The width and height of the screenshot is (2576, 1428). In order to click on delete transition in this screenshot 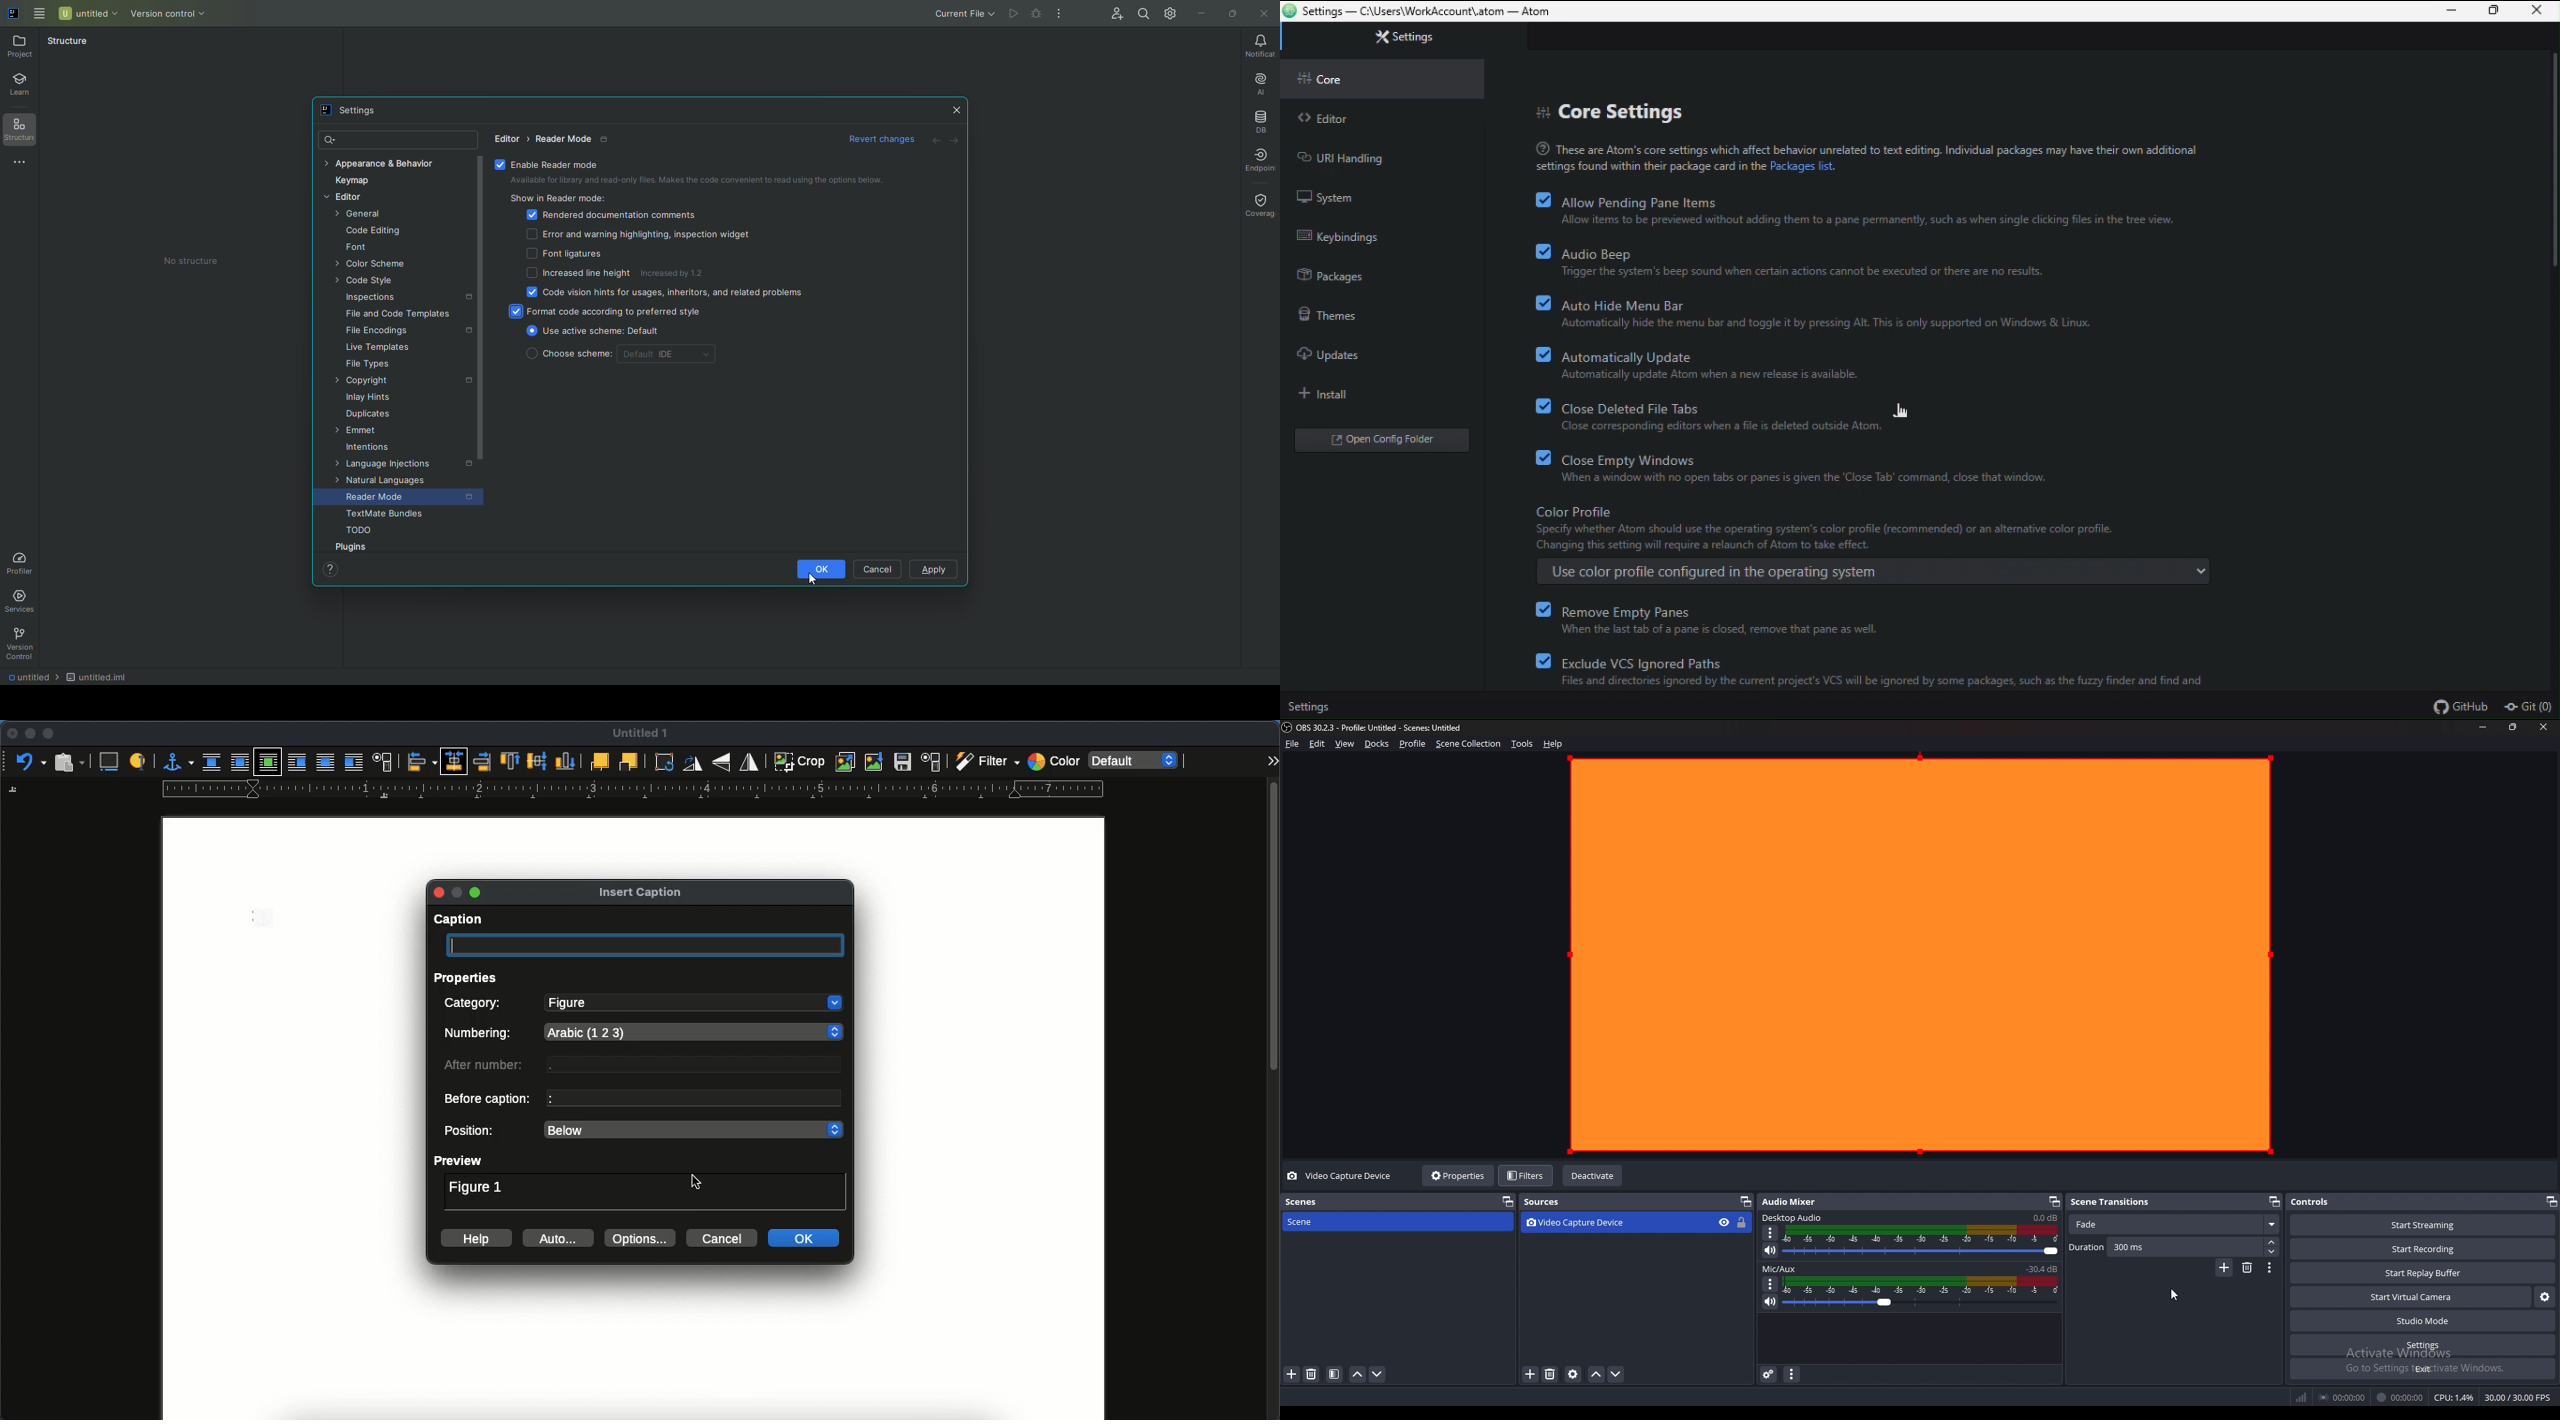, I will do `click(2247, 1268)`.